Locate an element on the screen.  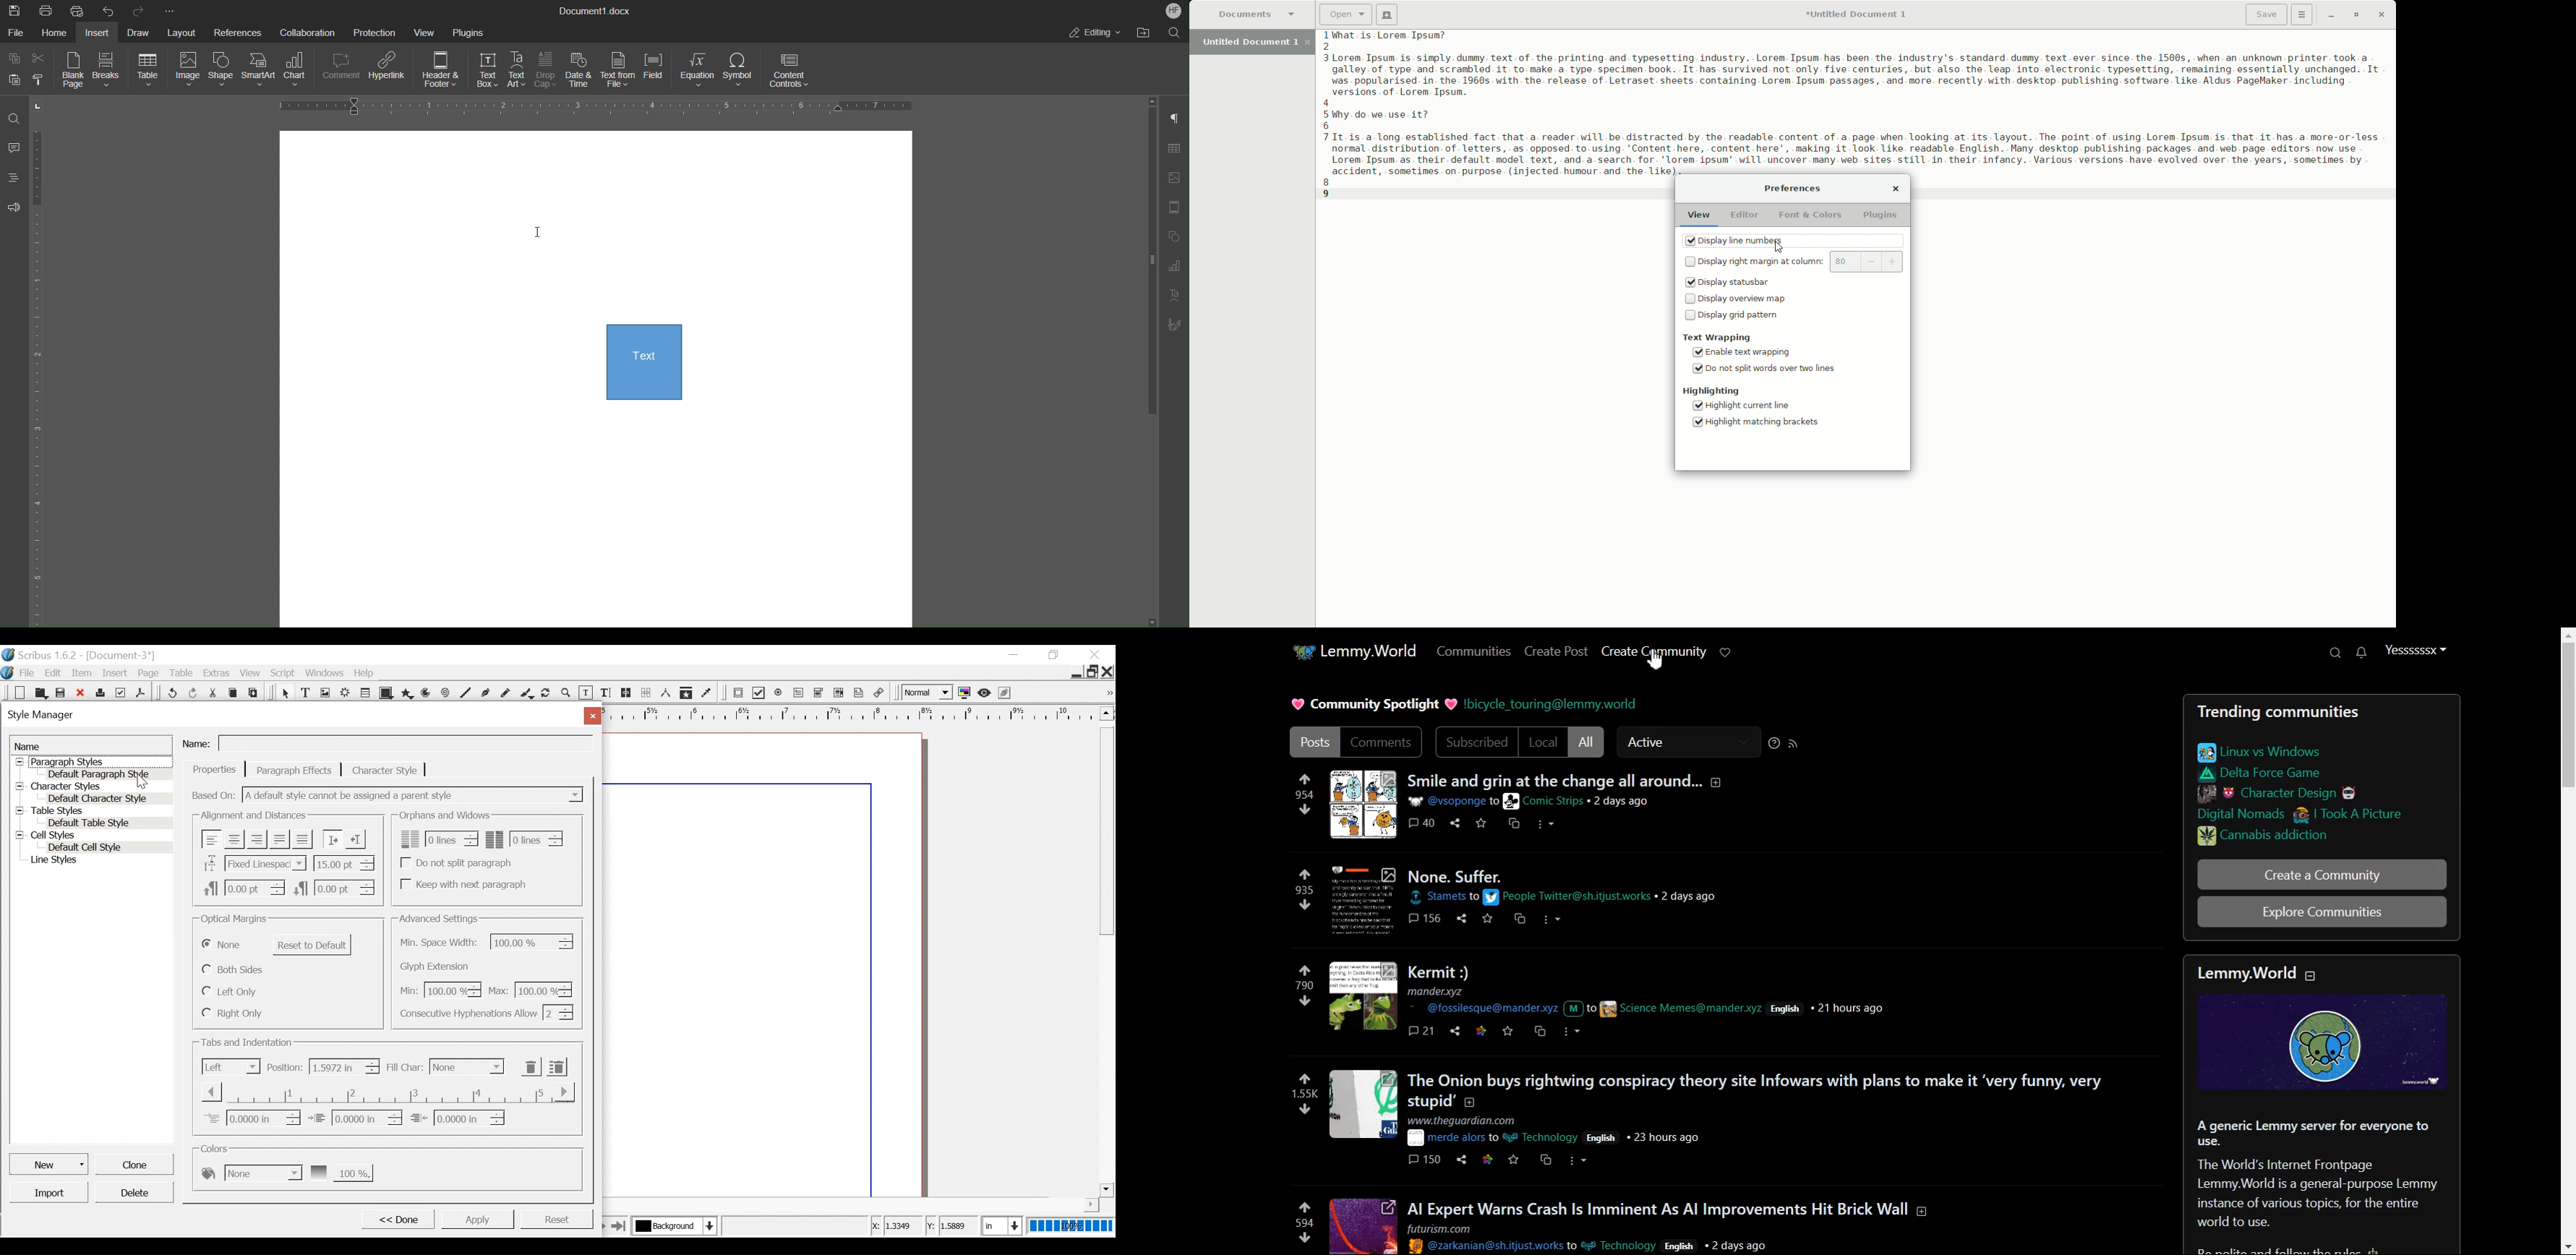
New is located at coordinates (50, 1163).